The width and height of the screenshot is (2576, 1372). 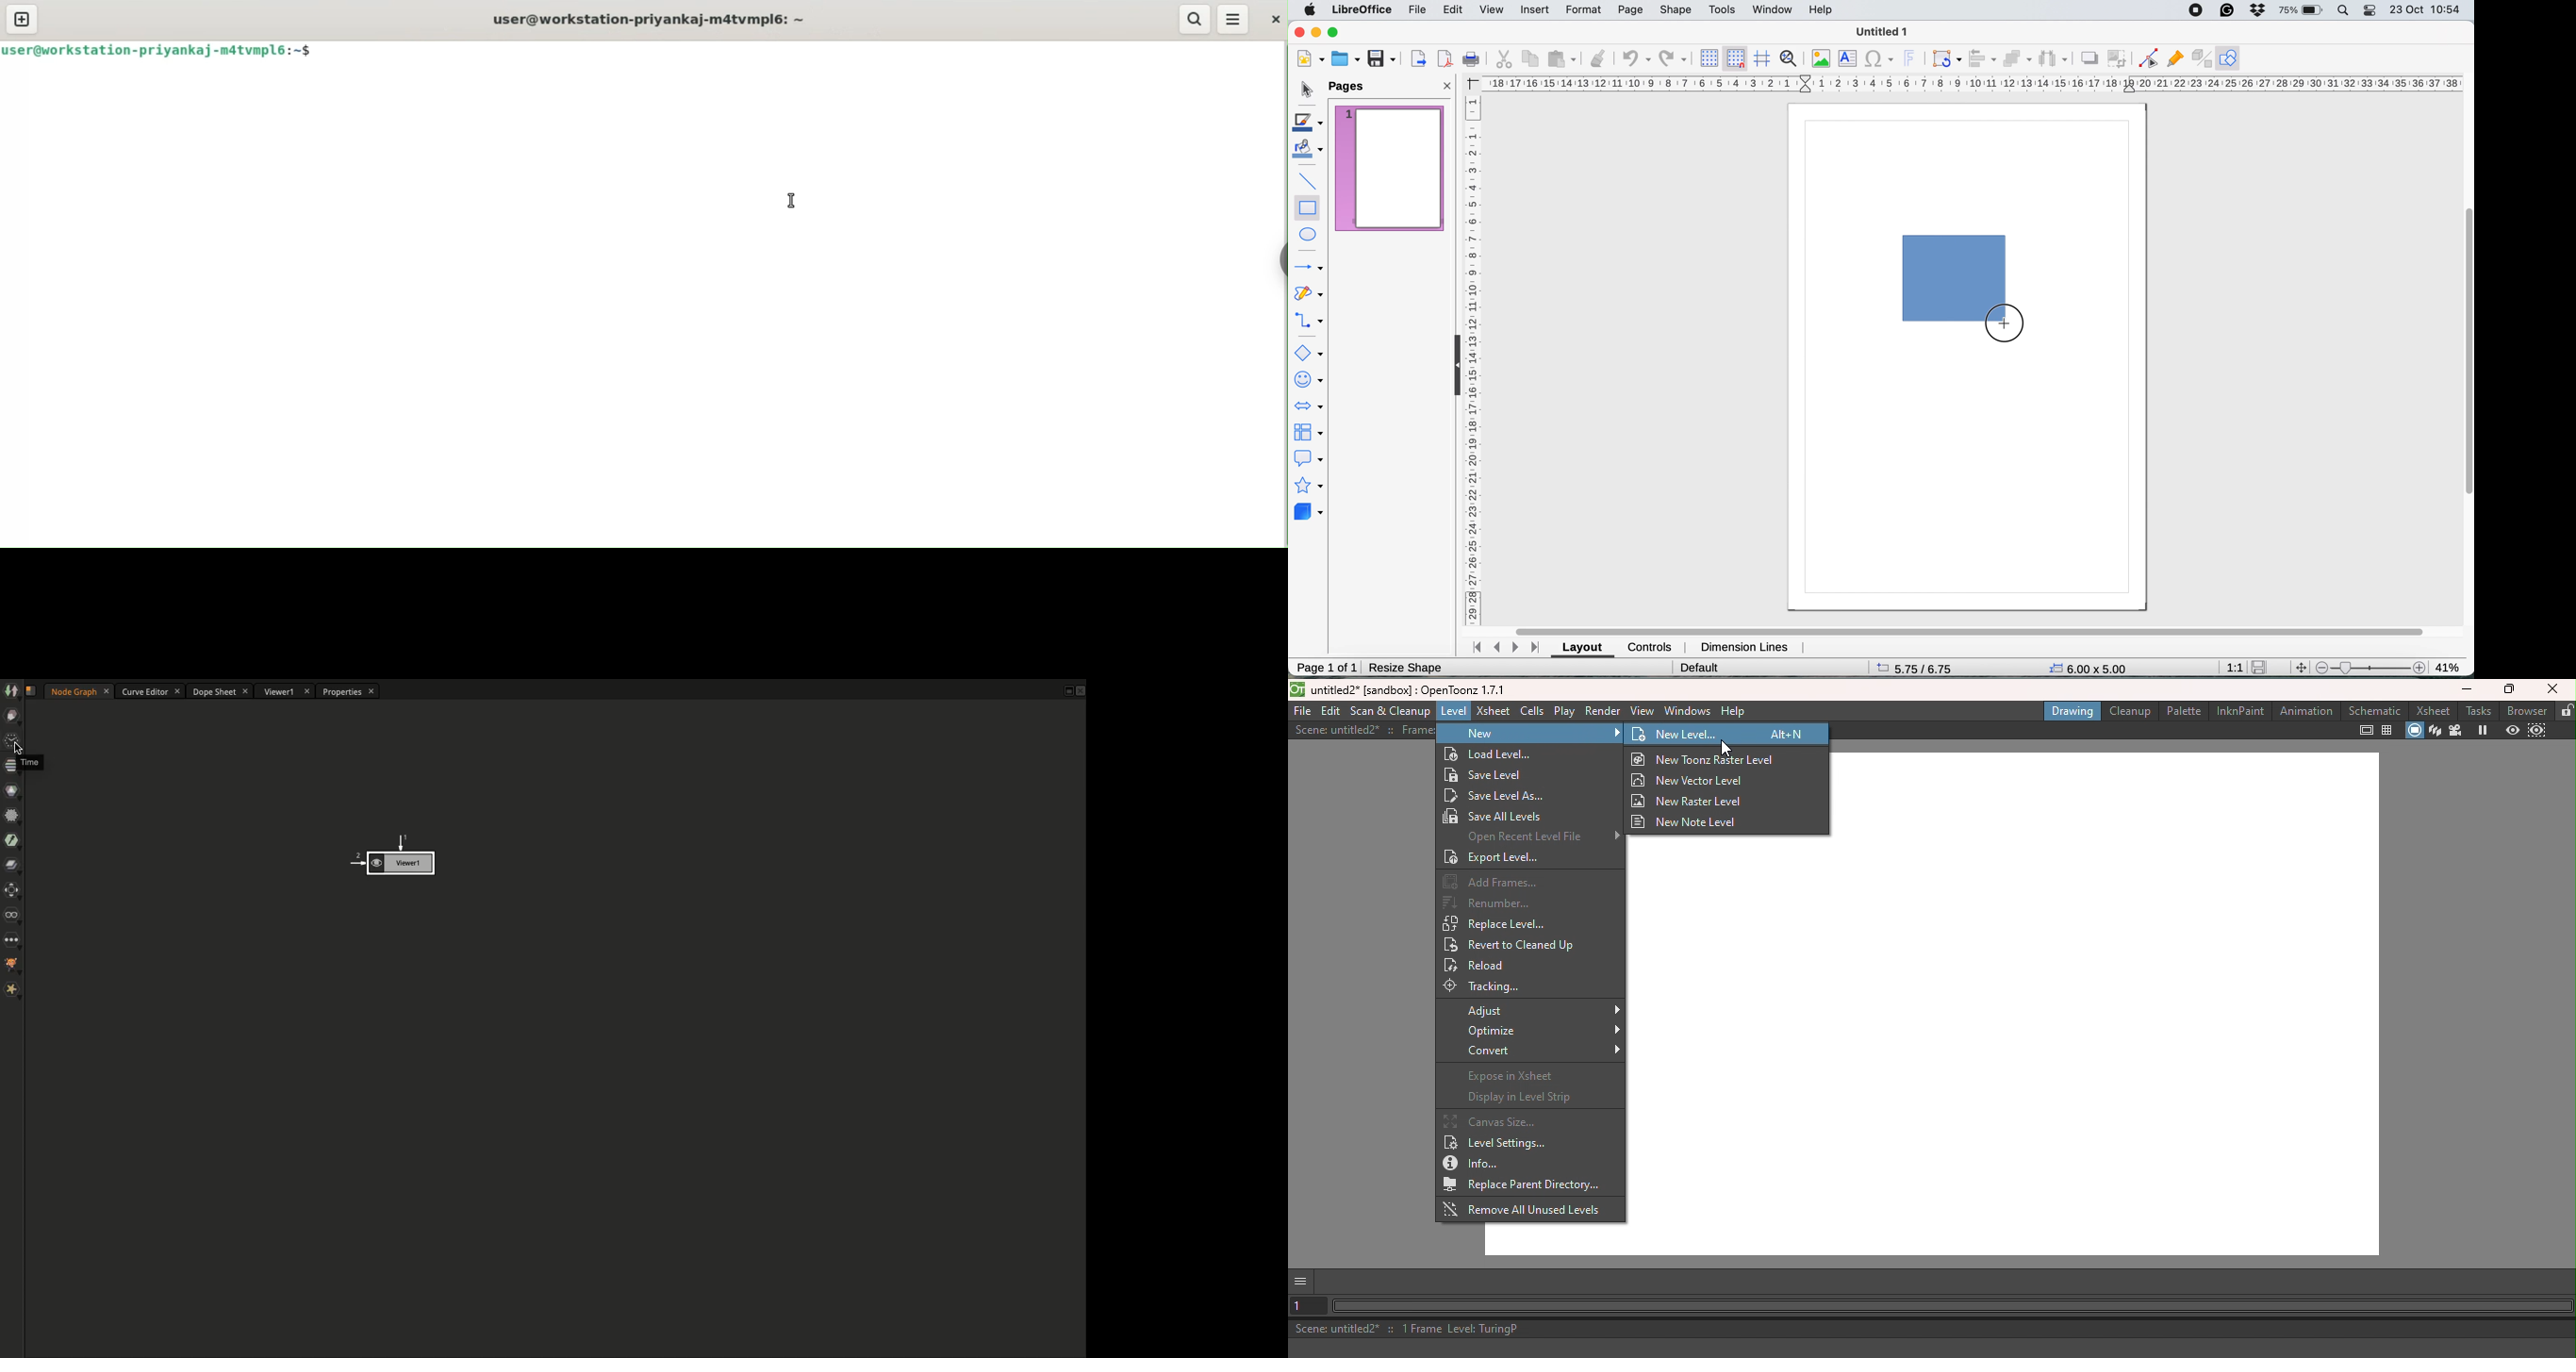 What do you see at coordinates (1408, 667) in the screenshot?
I see `resize shape` at bounding box center [1408, 667].